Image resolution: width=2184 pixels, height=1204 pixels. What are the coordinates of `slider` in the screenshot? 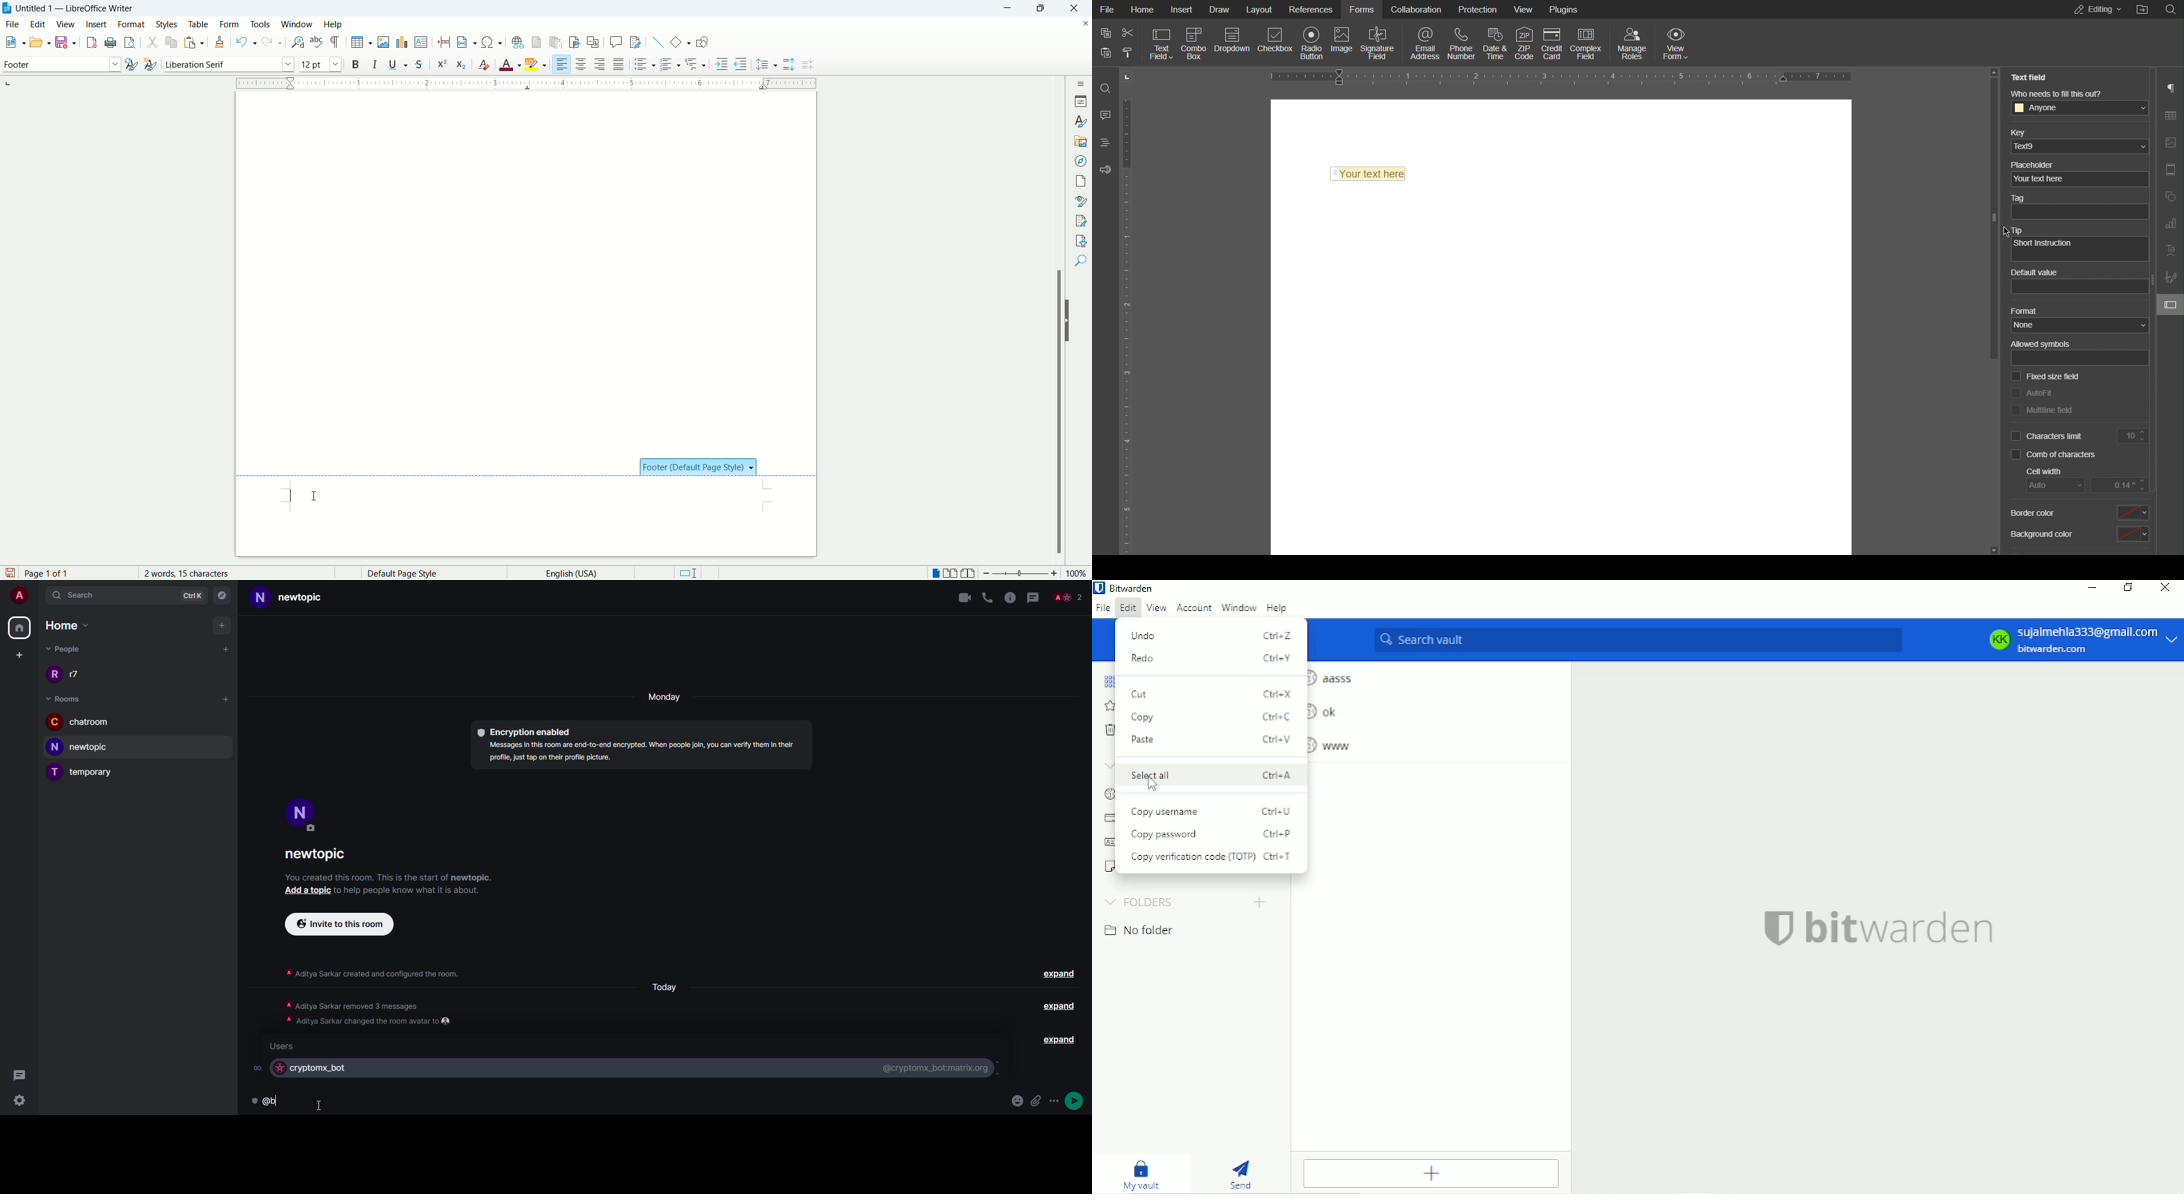 It's located at (1994, 218).